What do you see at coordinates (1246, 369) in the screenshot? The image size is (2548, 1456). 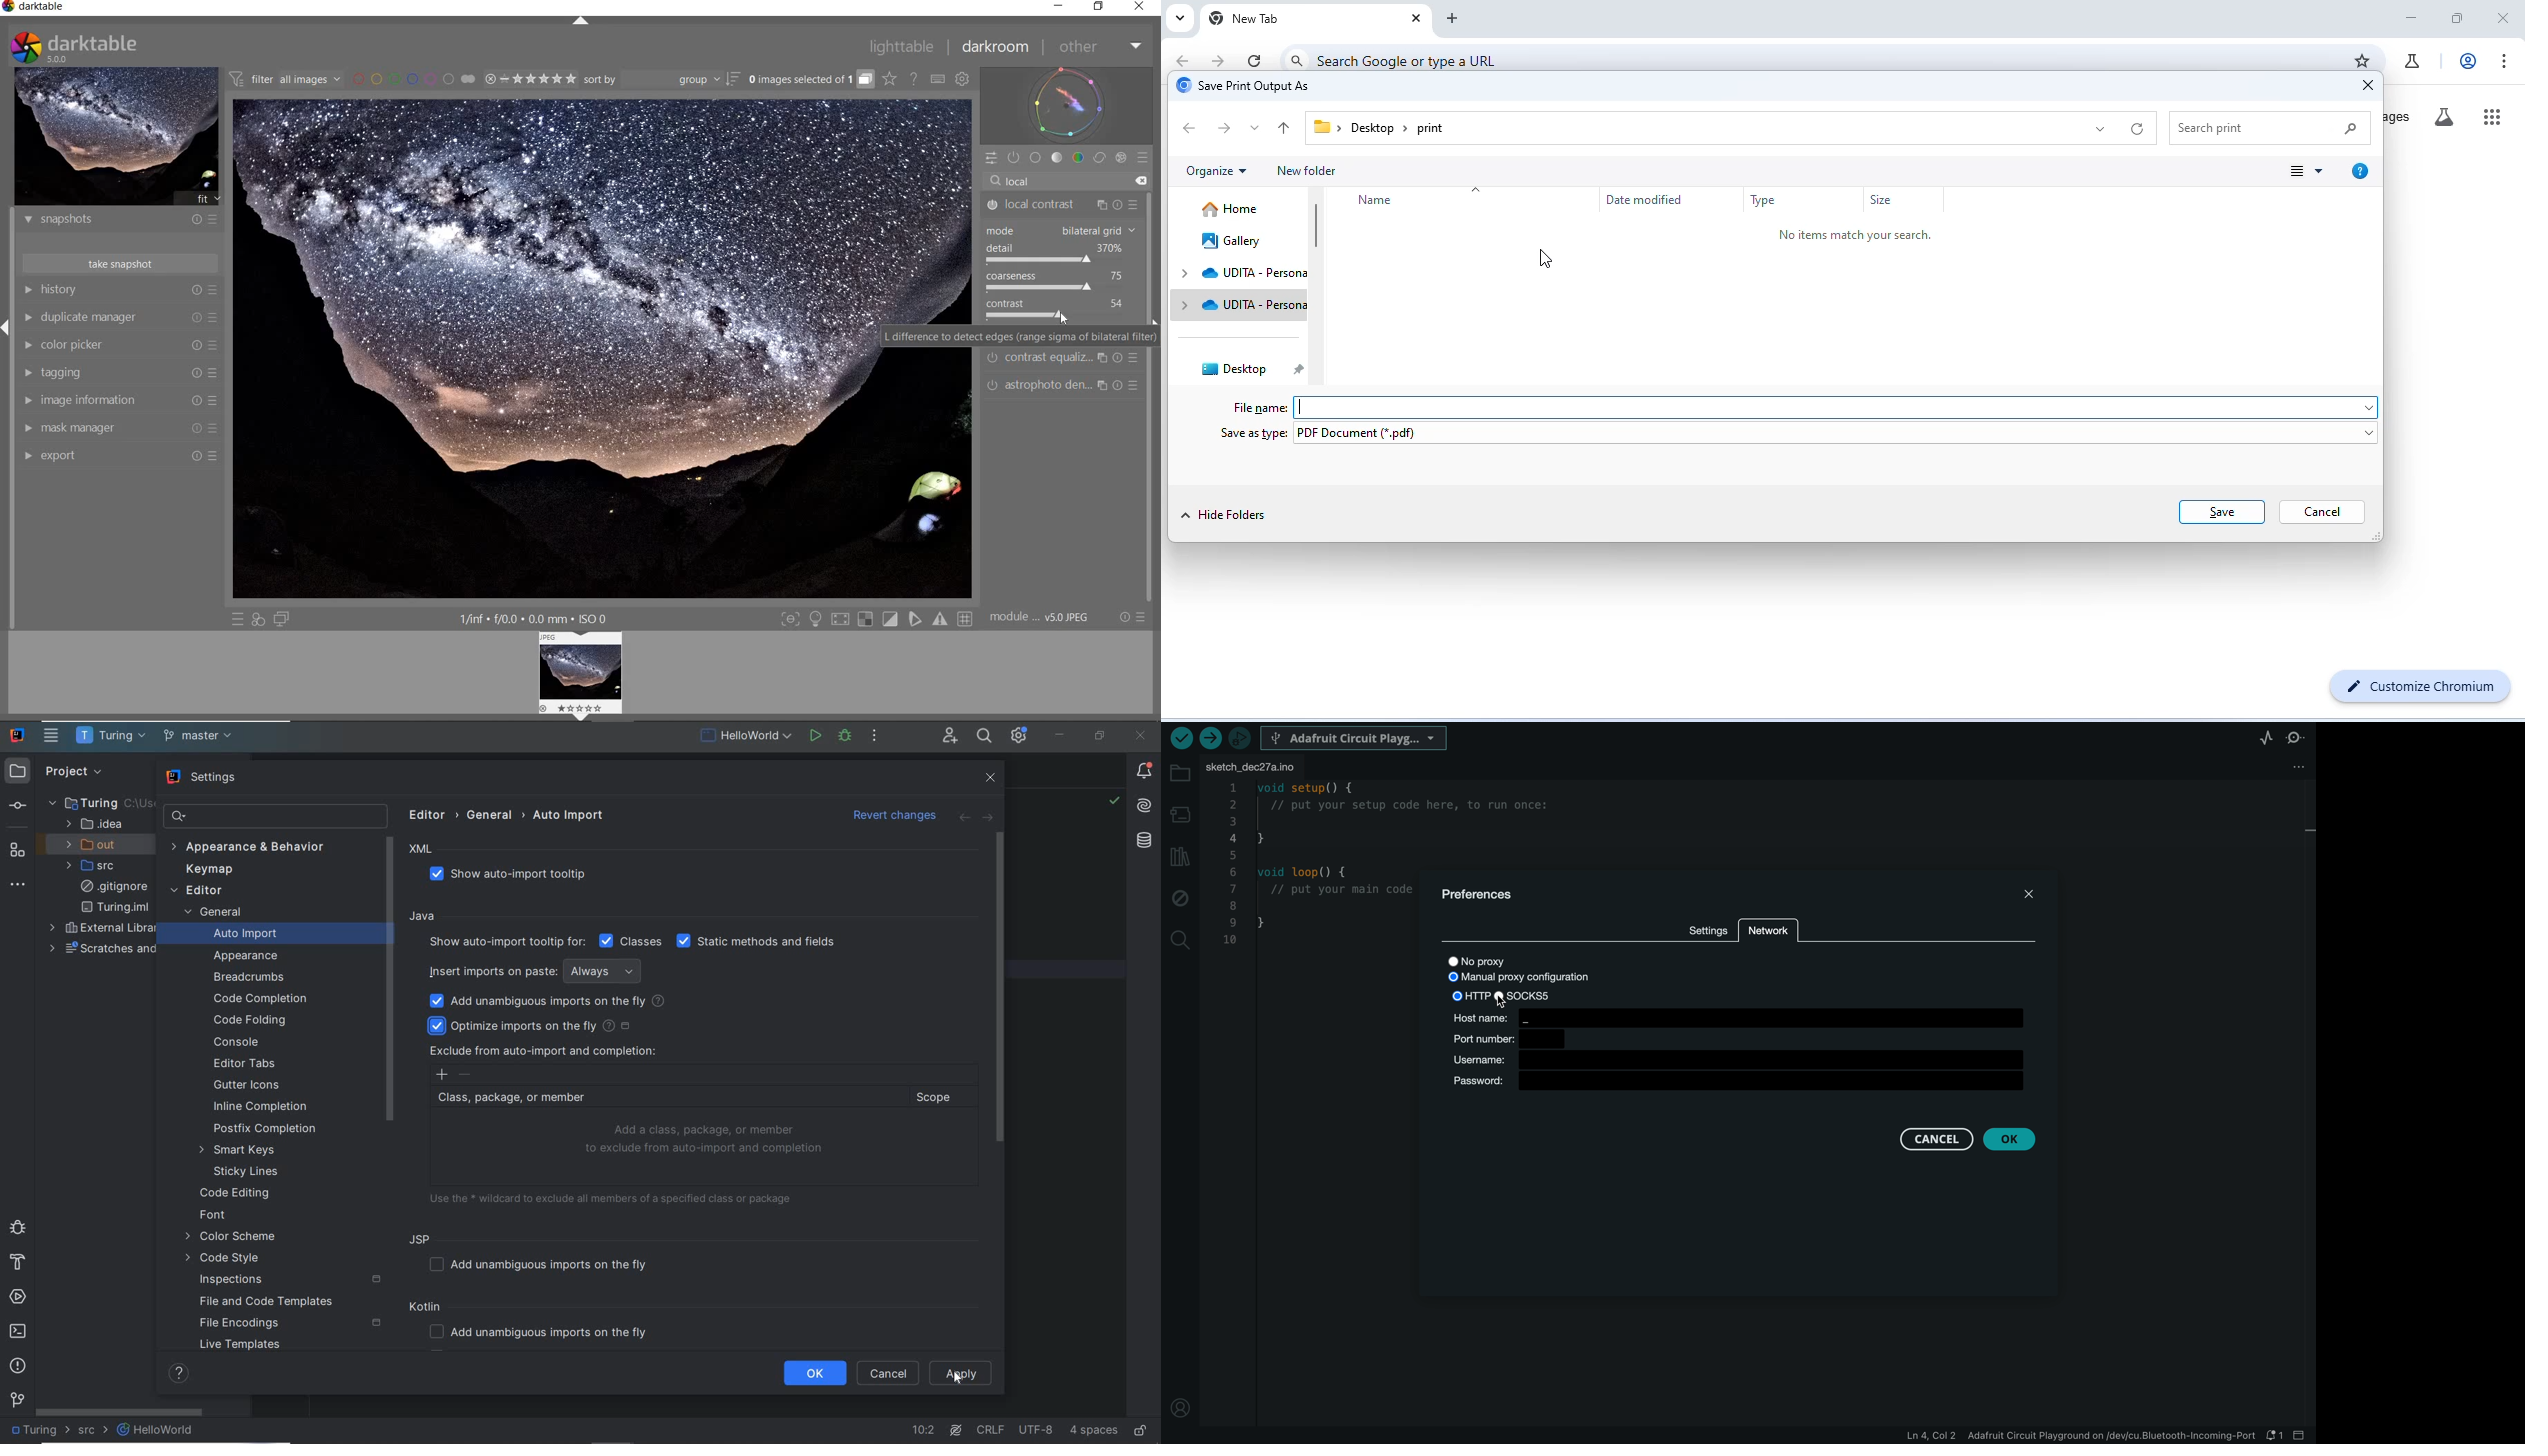 I see `desktop` at bounding box center [1246, 369].